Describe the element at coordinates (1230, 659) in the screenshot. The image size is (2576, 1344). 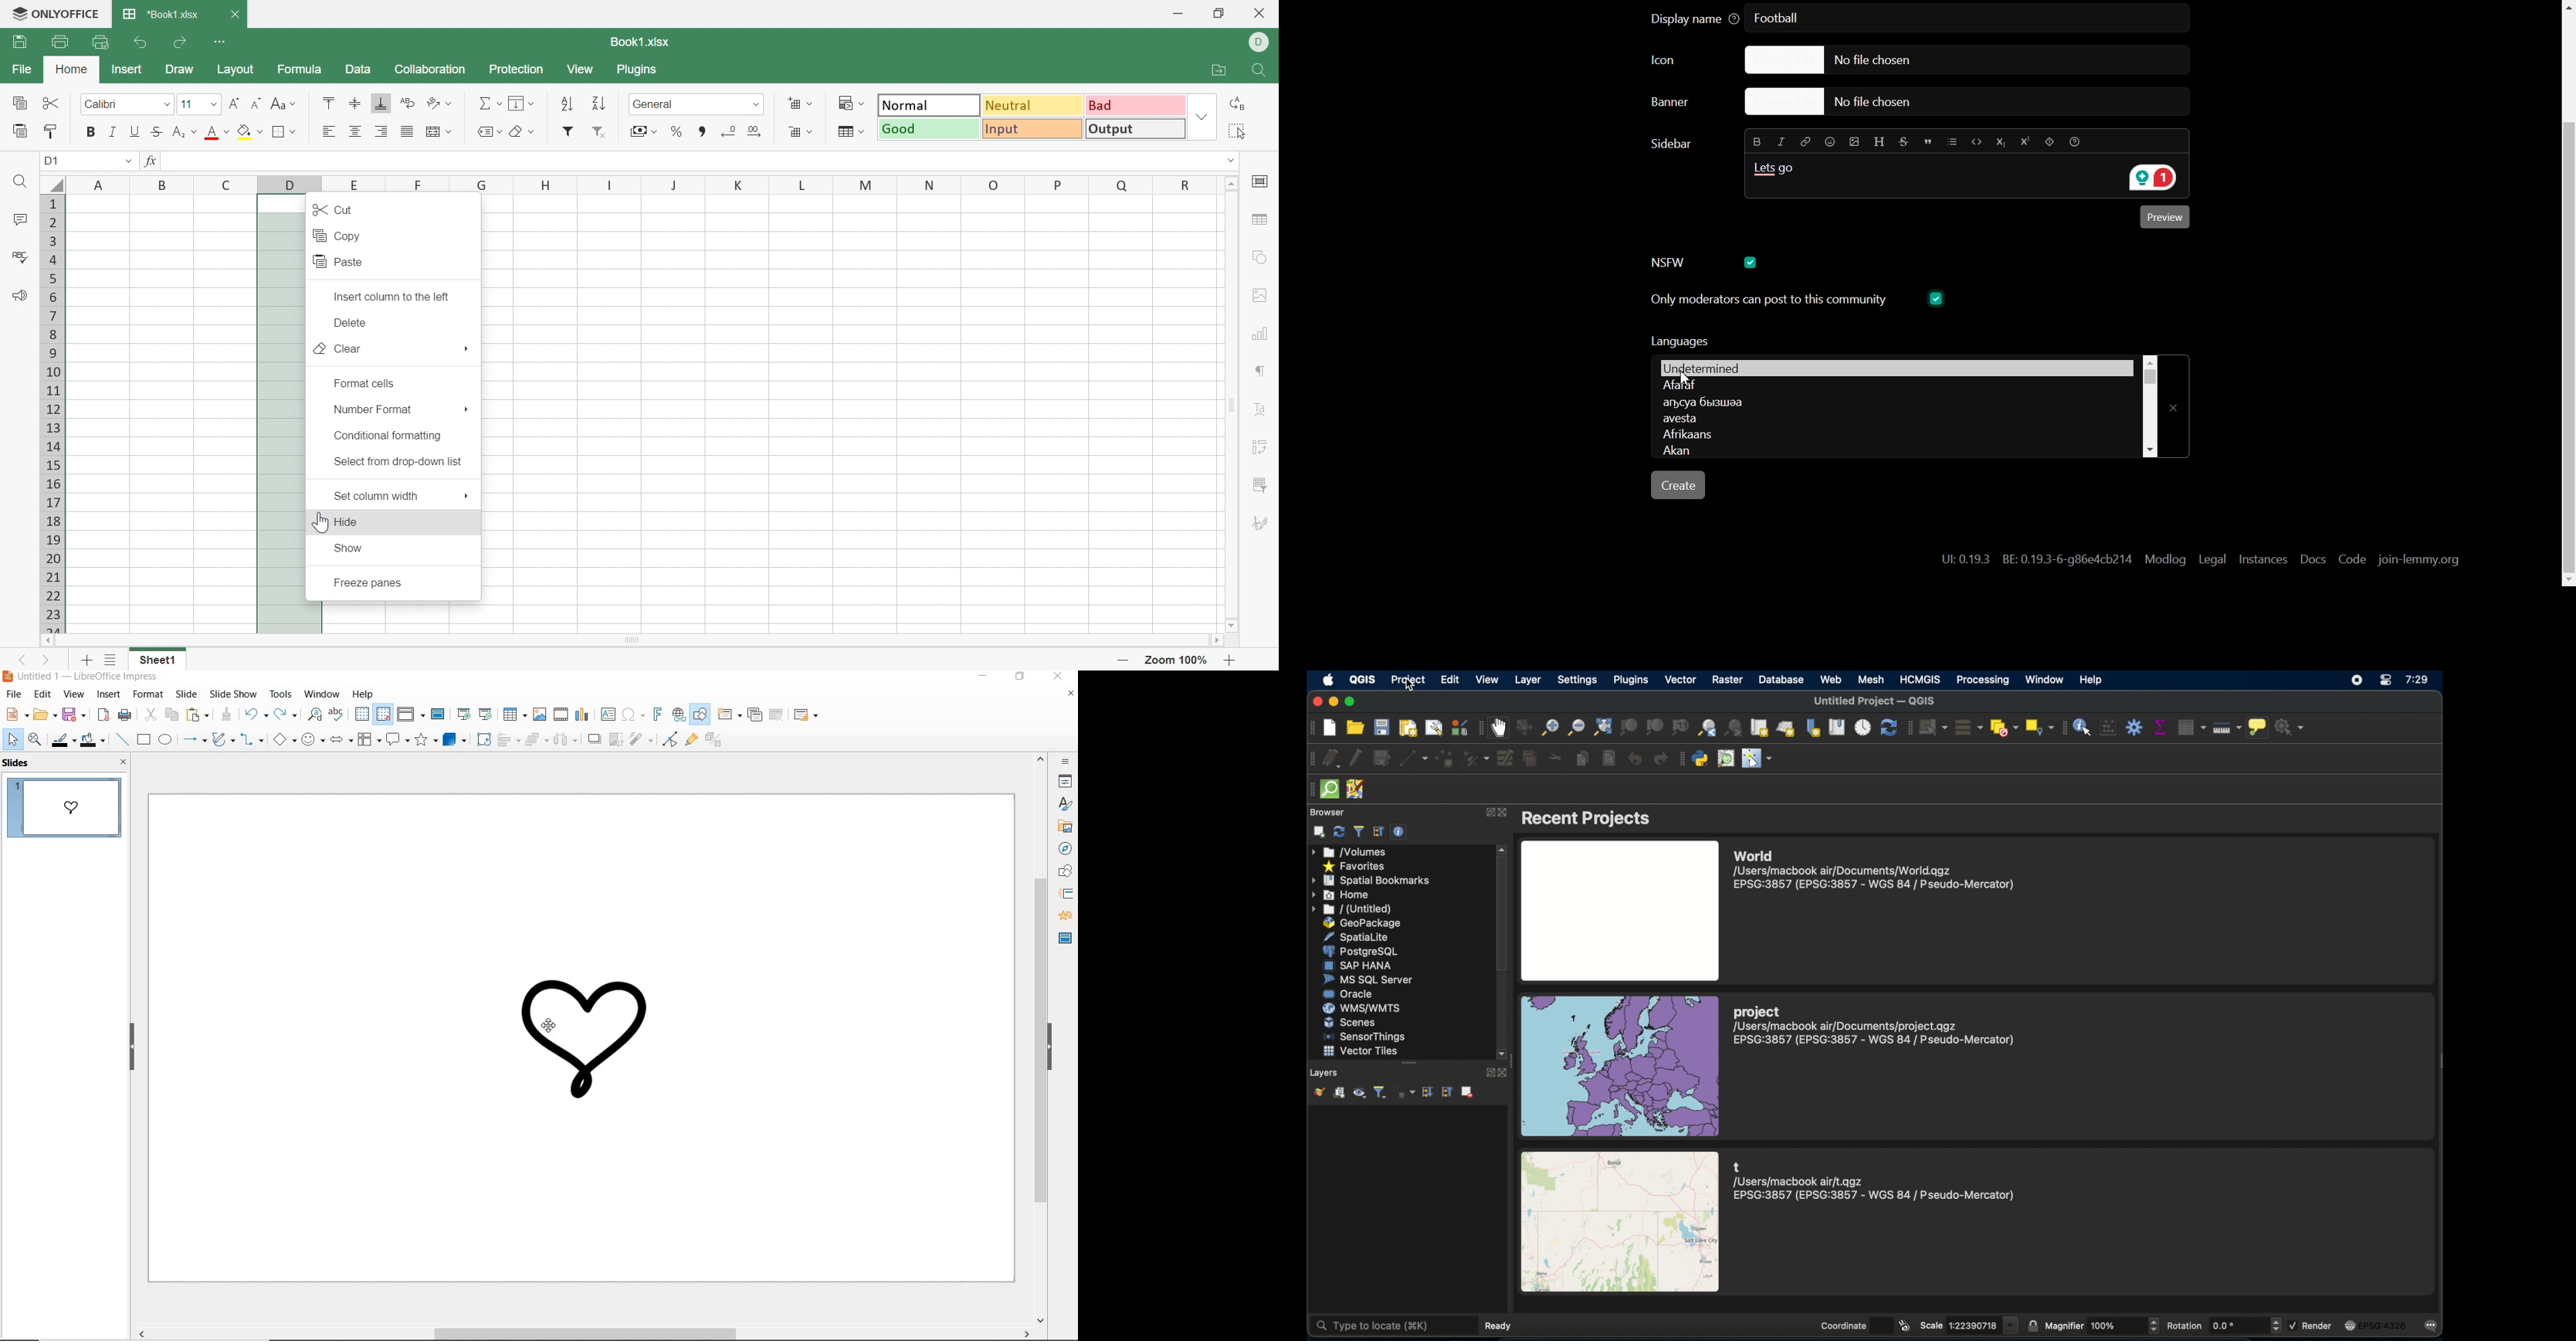
I see `Zoom in` at that location.